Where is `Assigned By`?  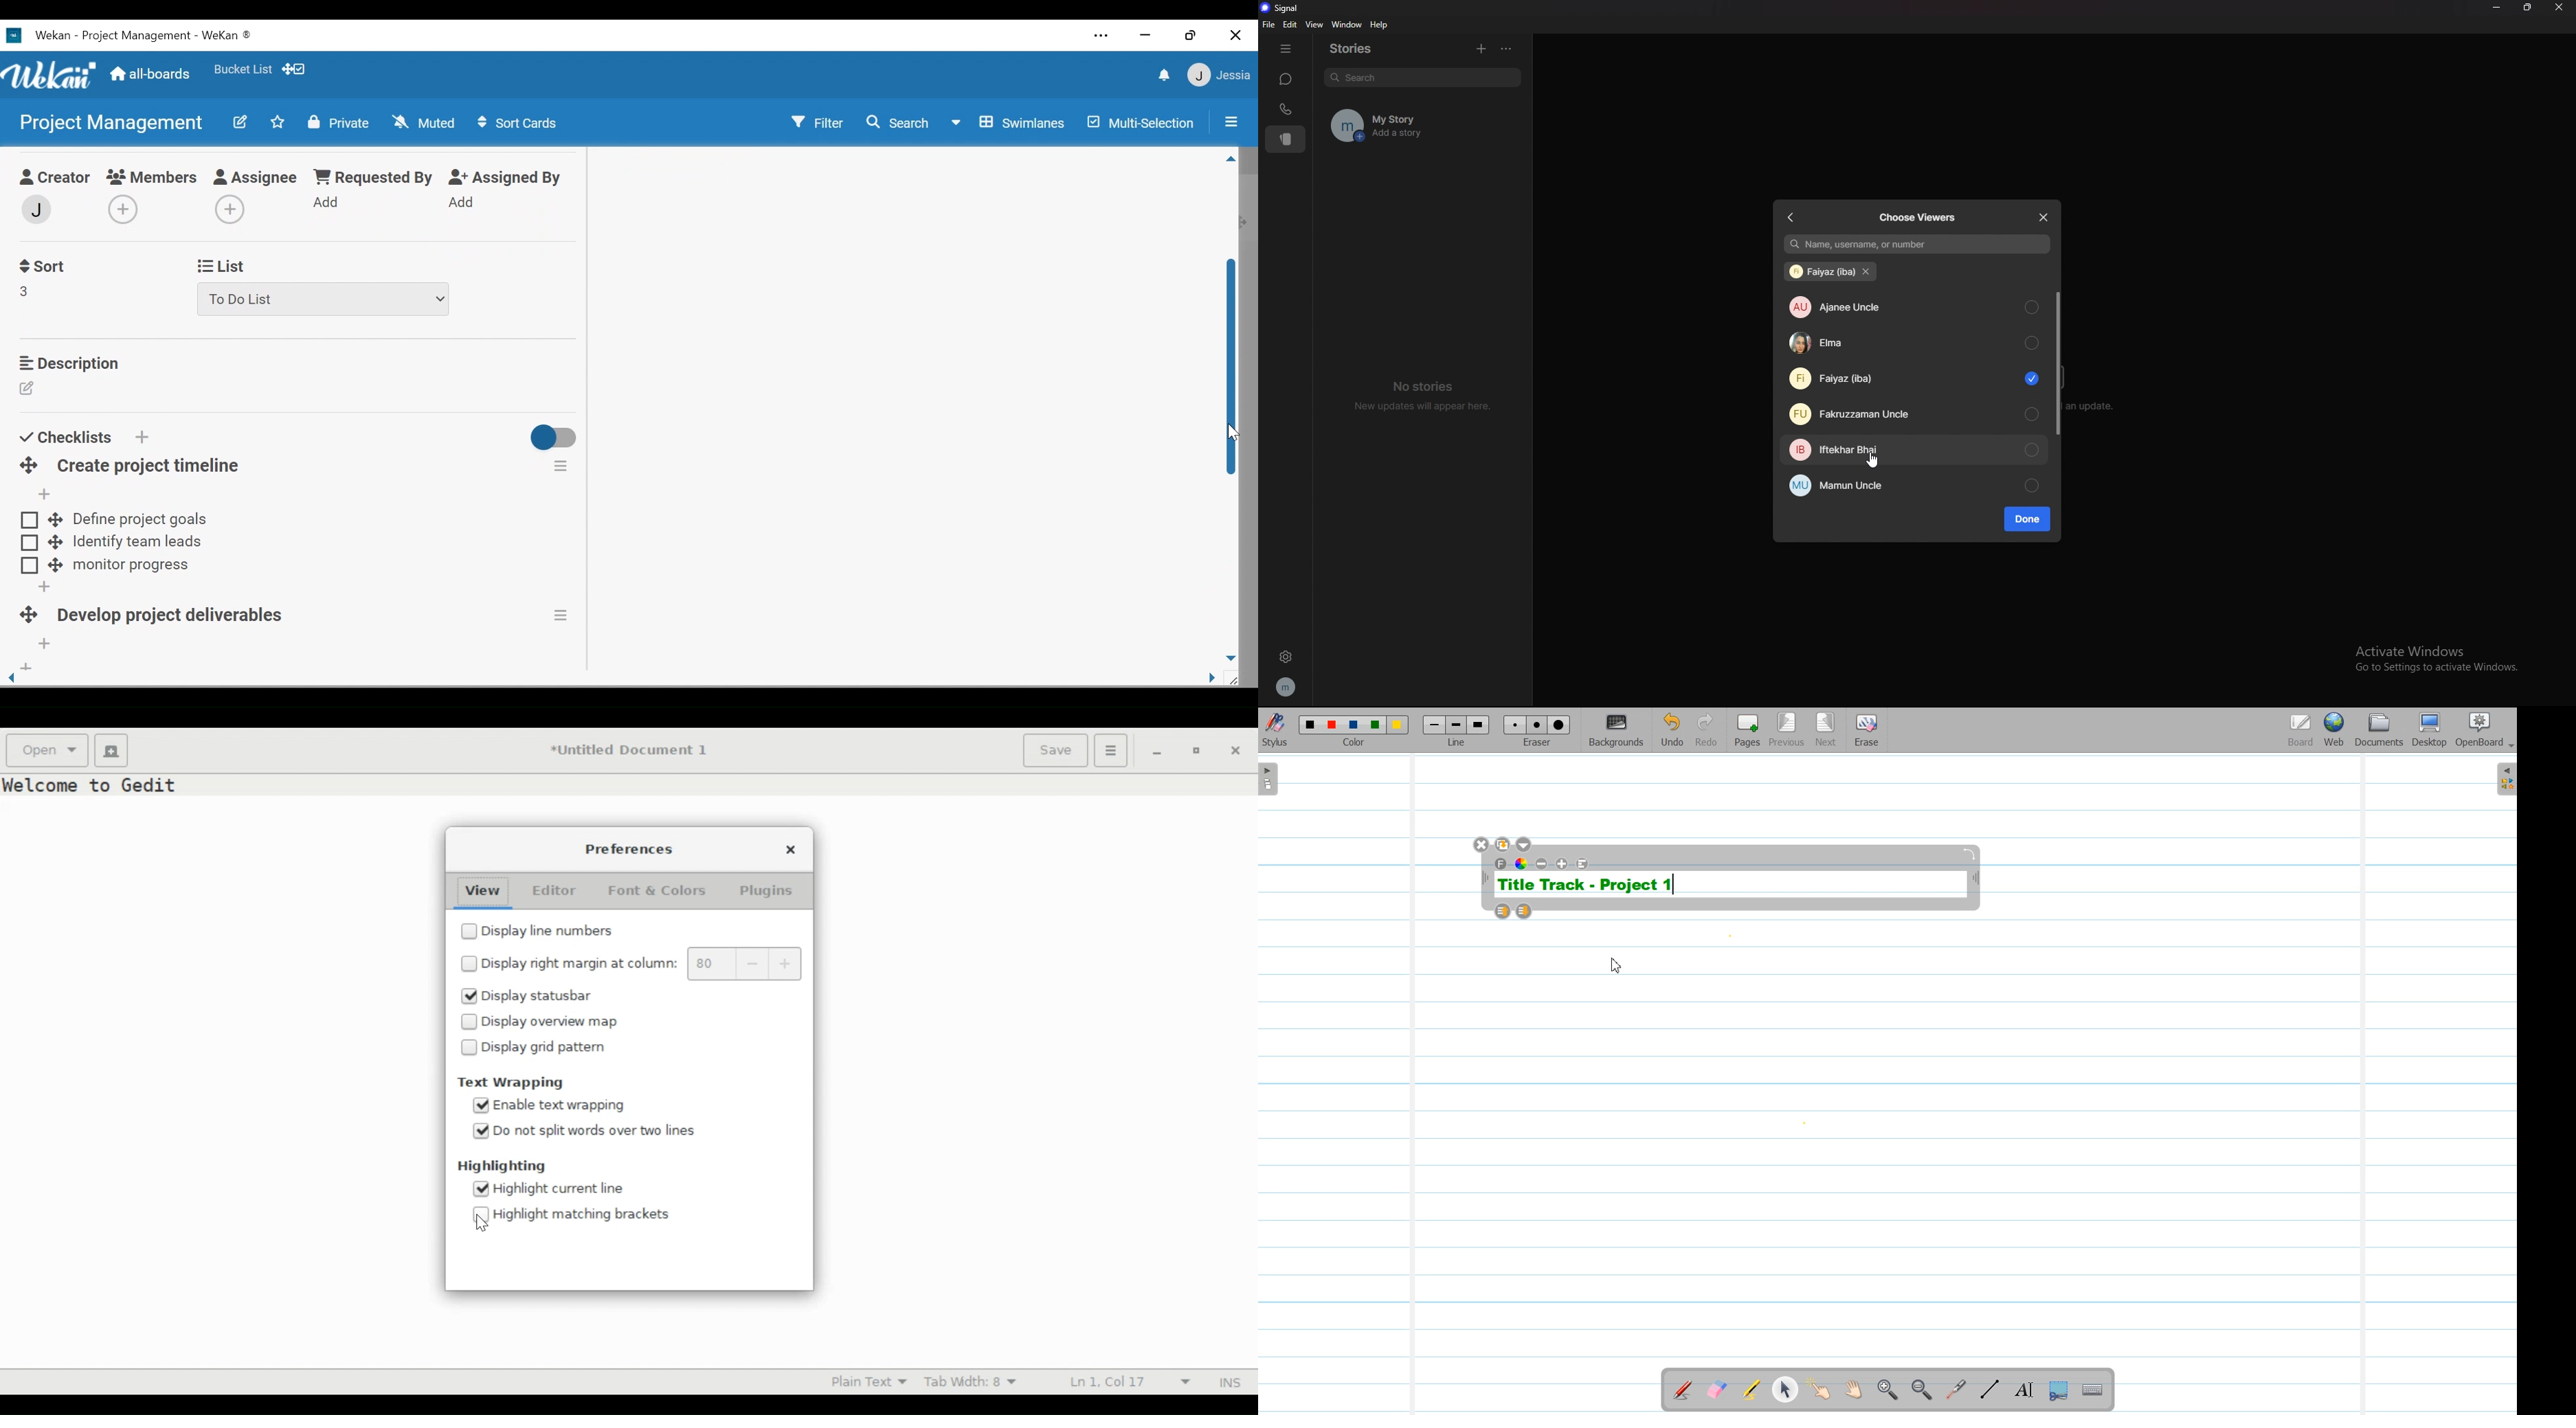 Assigned By is located at coordinates (506, 178).